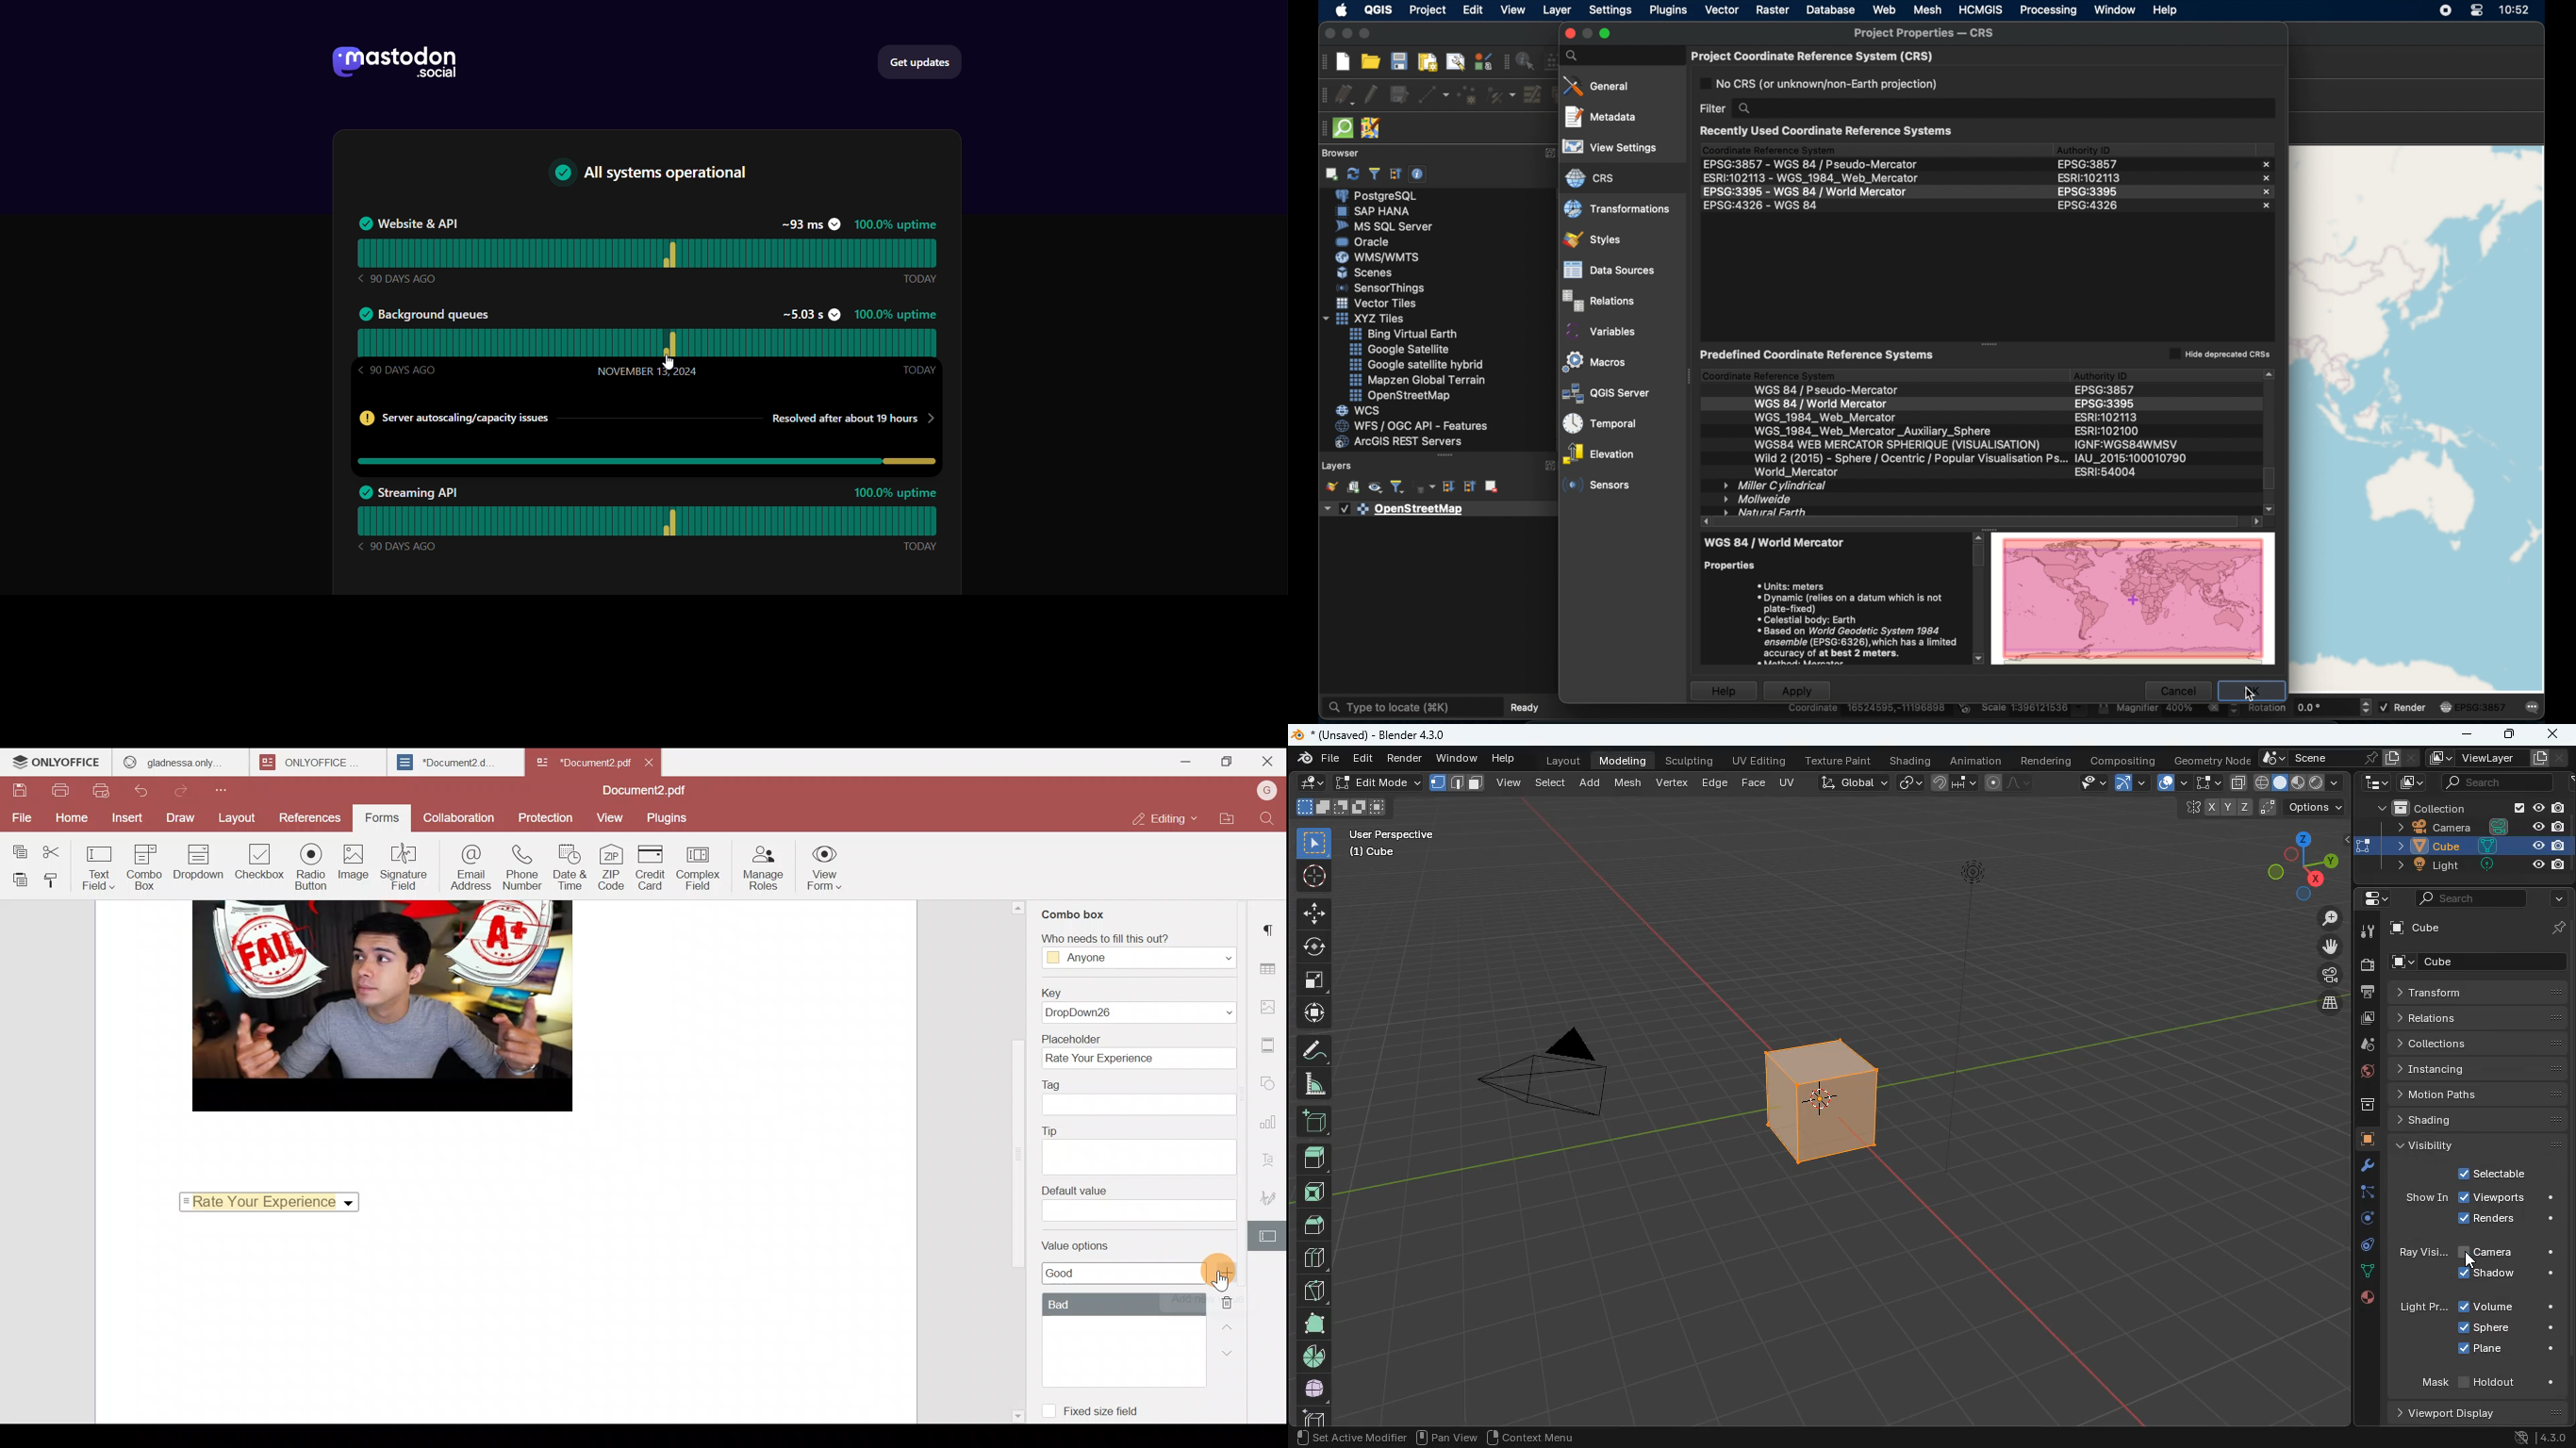 The width and height of the screenshot is (2576, 1456). Describe the element at coordinates (1234, 1359) in the screenshot. I see `Down` at that location.